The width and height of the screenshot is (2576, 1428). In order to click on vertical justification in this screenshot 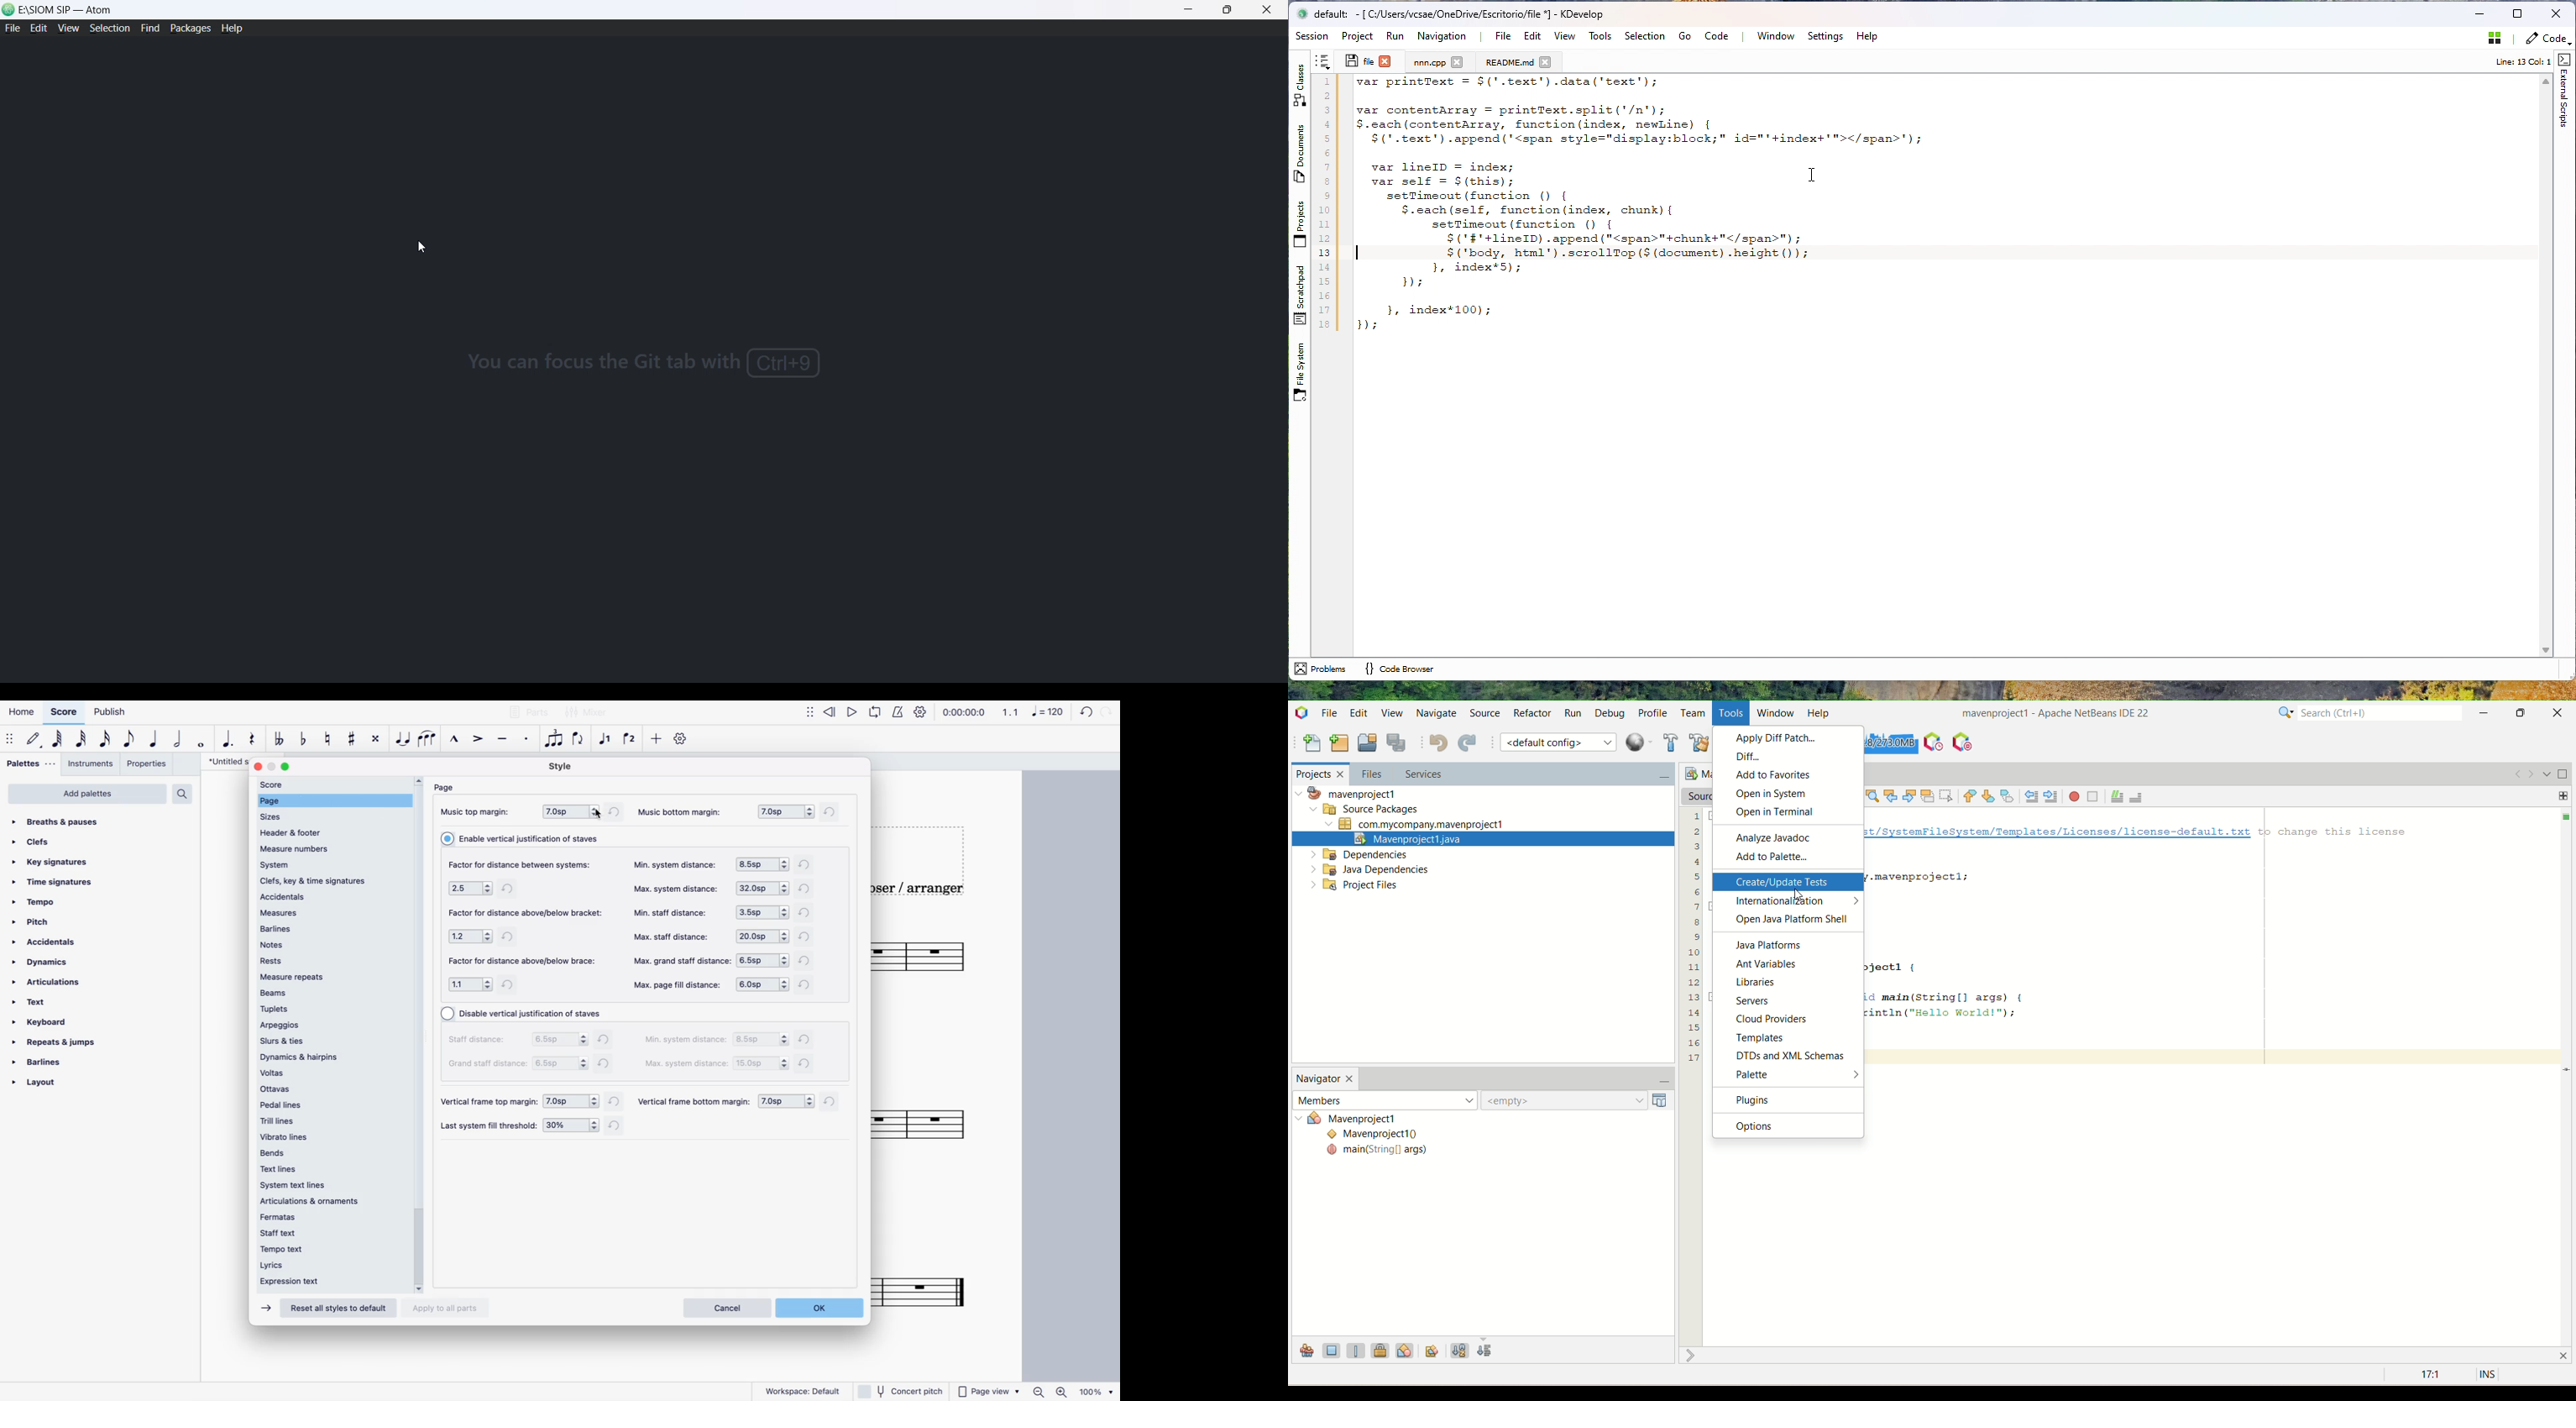, I will do `click(526, 1014)`.